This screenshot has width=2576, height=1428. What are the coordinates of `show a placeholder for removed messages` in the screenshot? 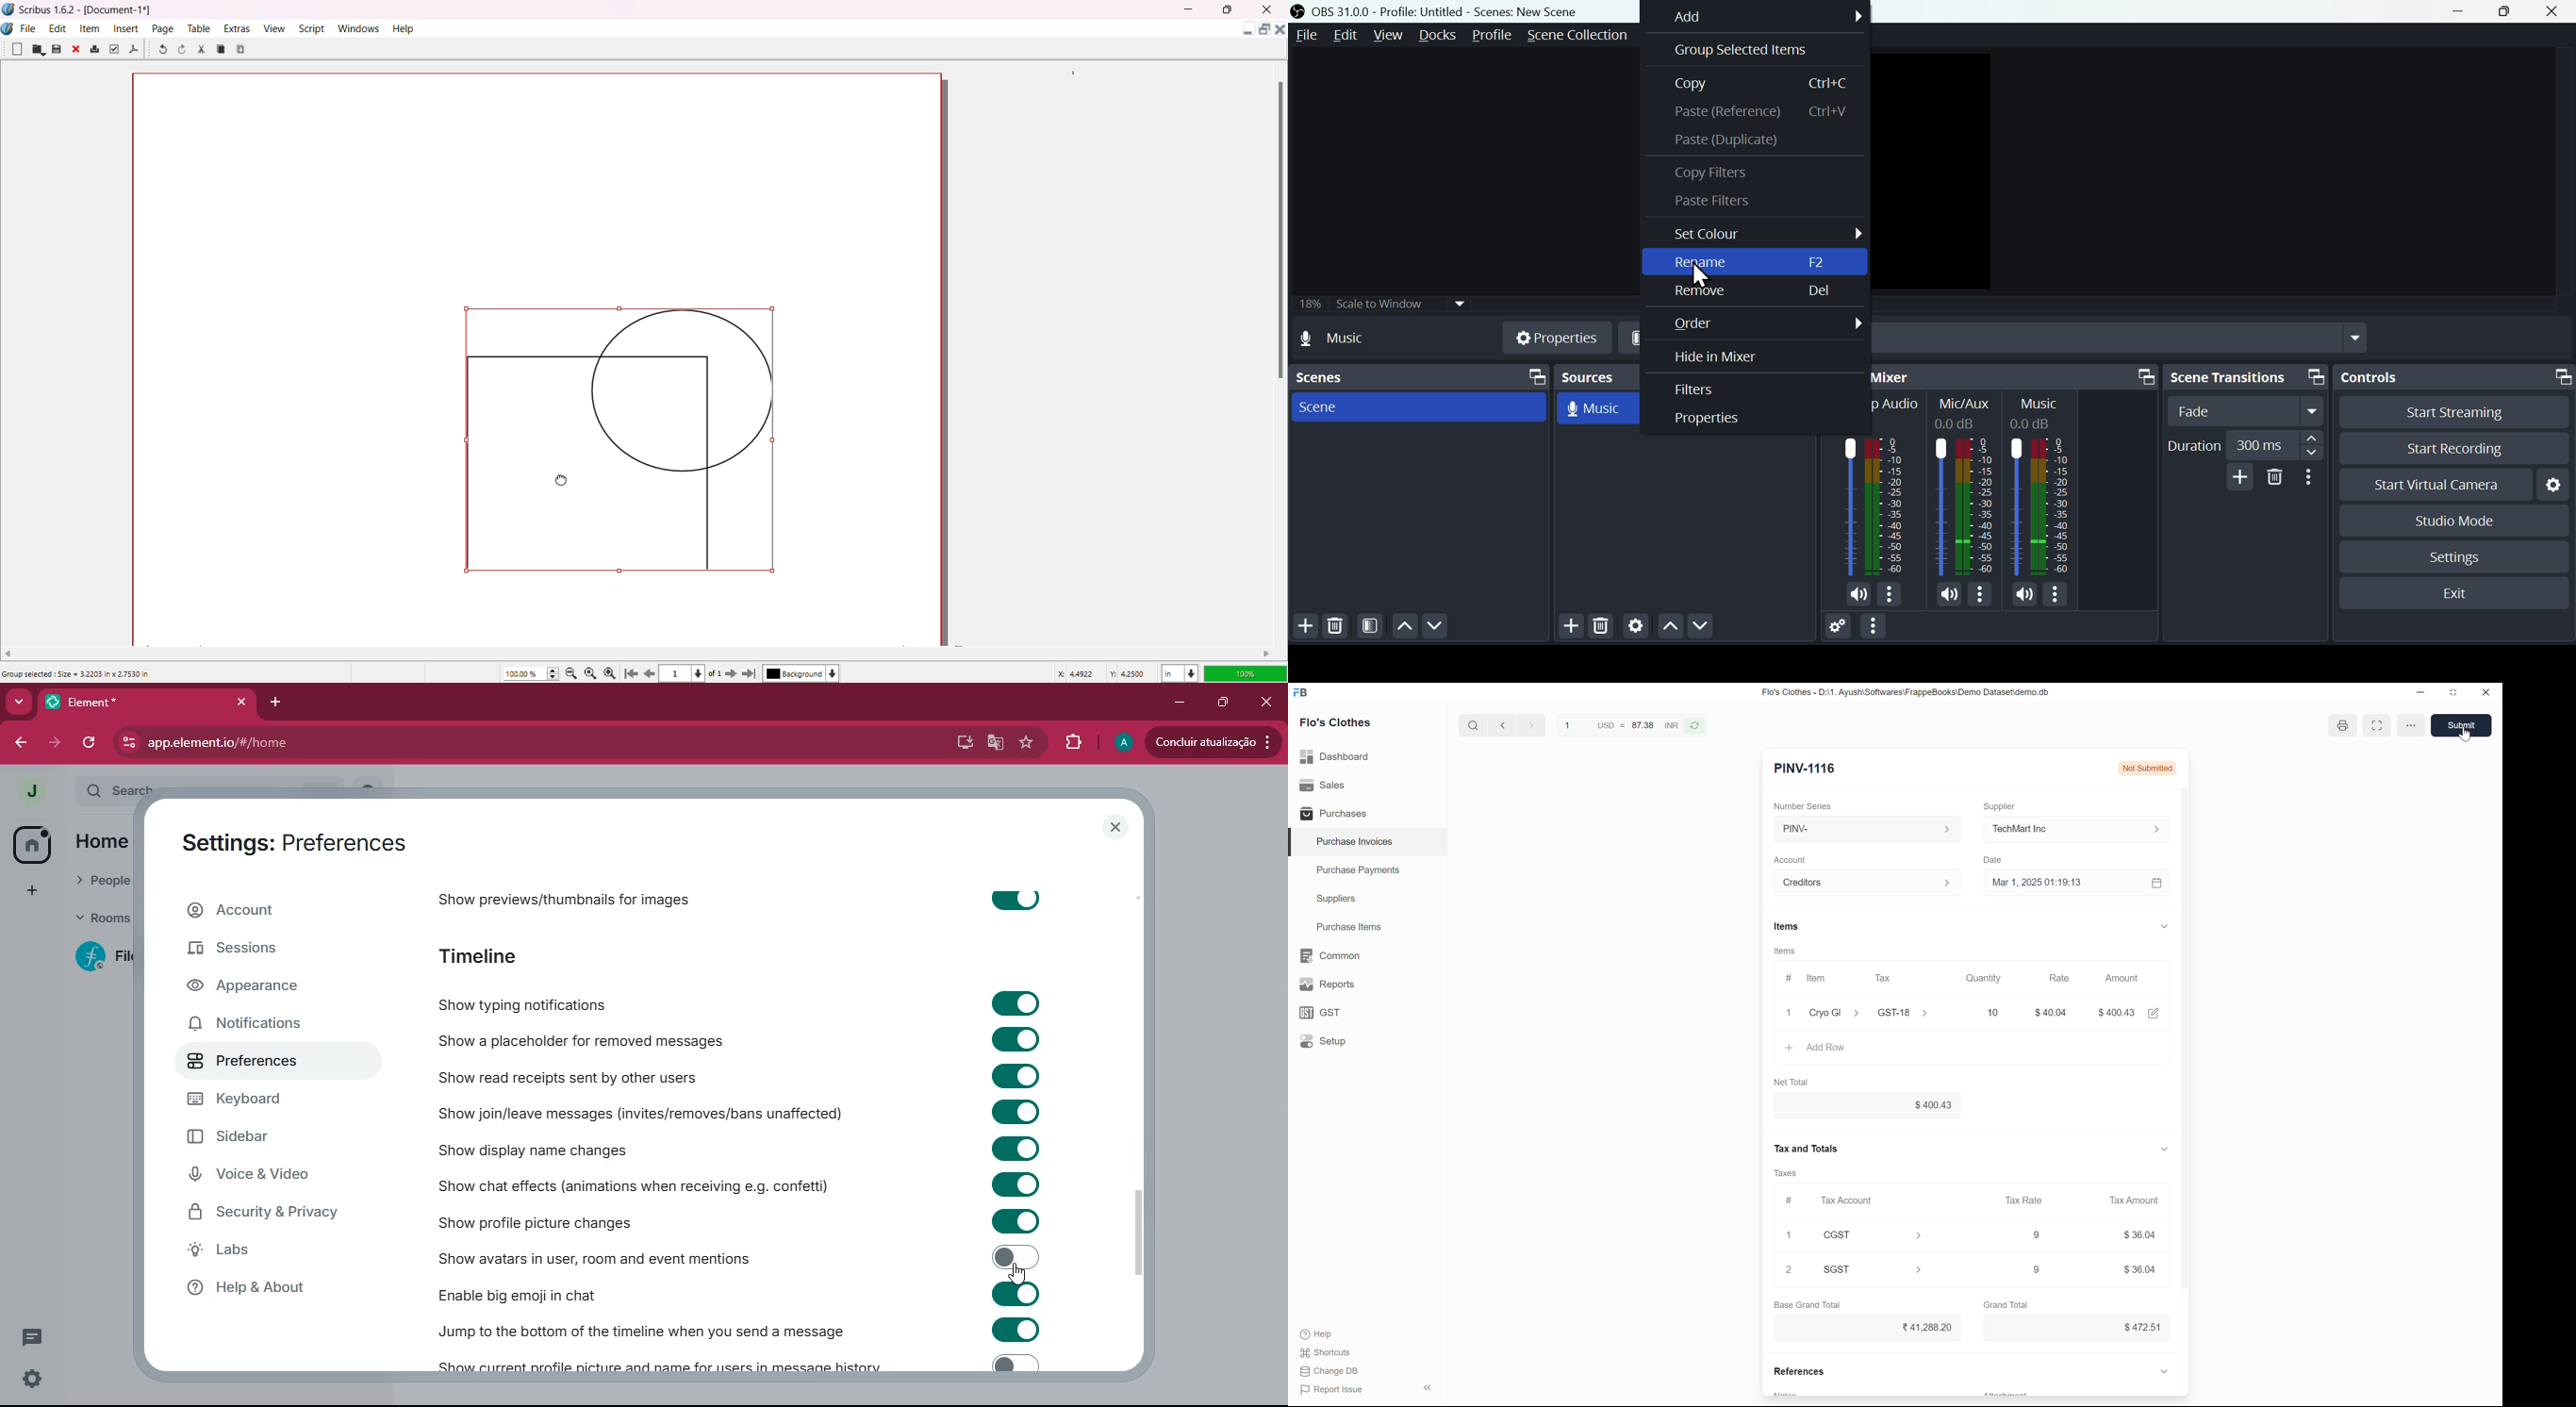 It's located at (578, 1042).